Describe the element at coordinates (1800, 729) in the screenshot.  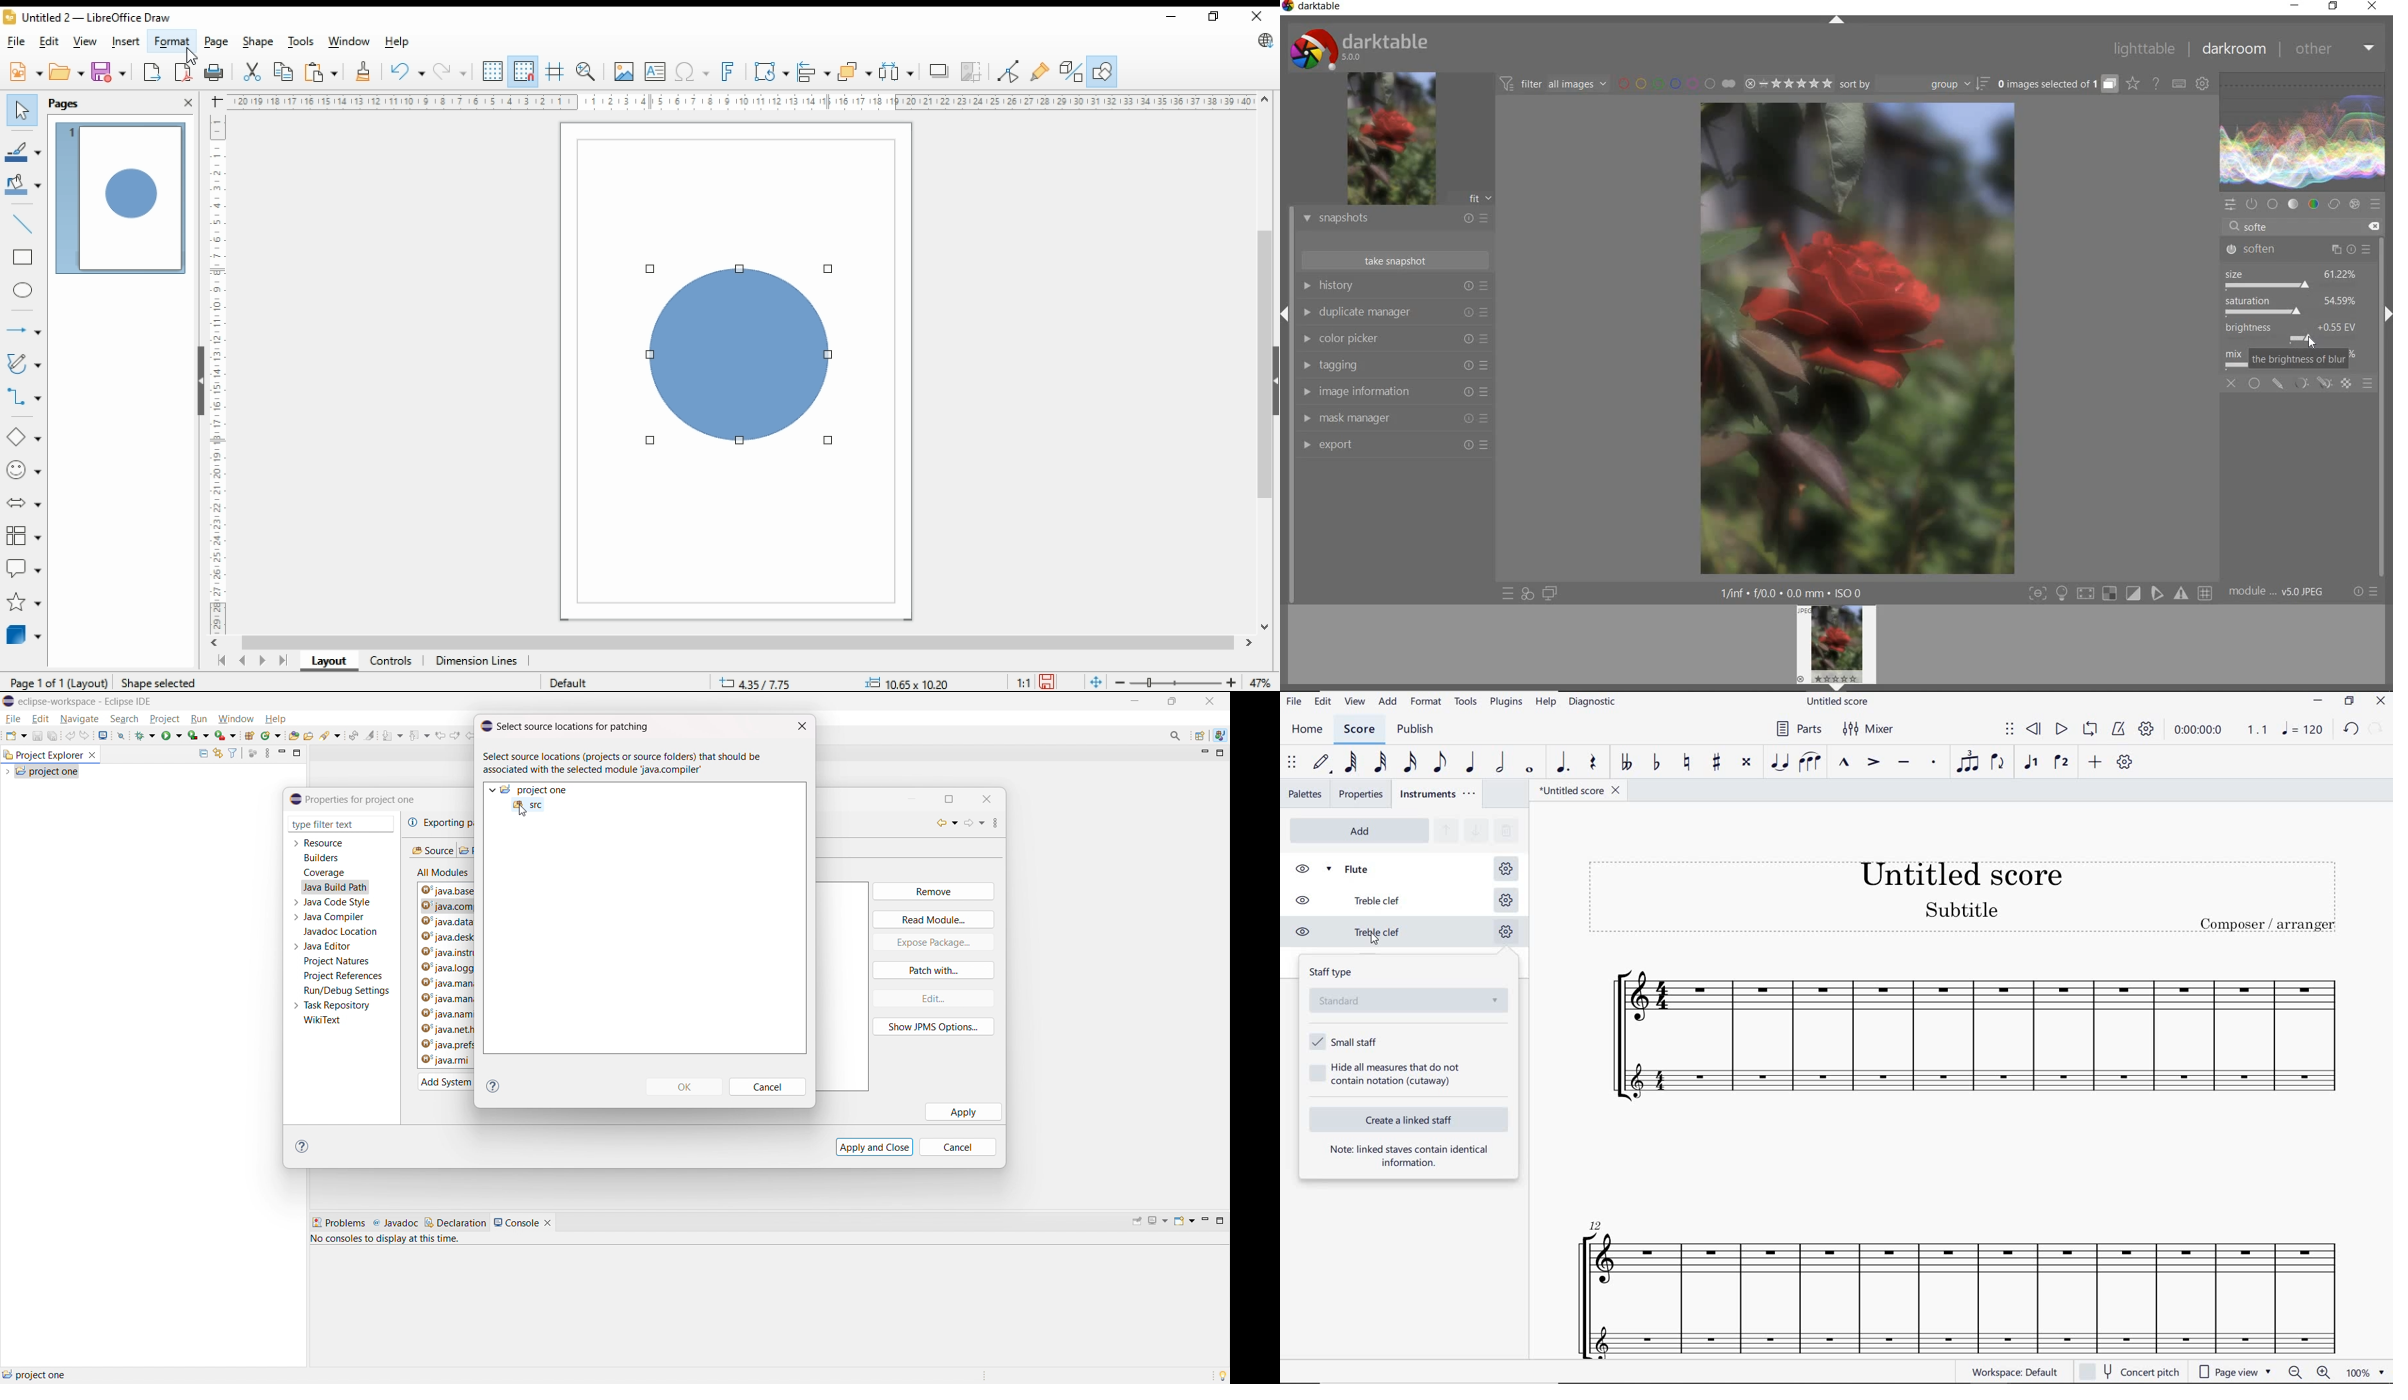
I see `PARTS` at that location.